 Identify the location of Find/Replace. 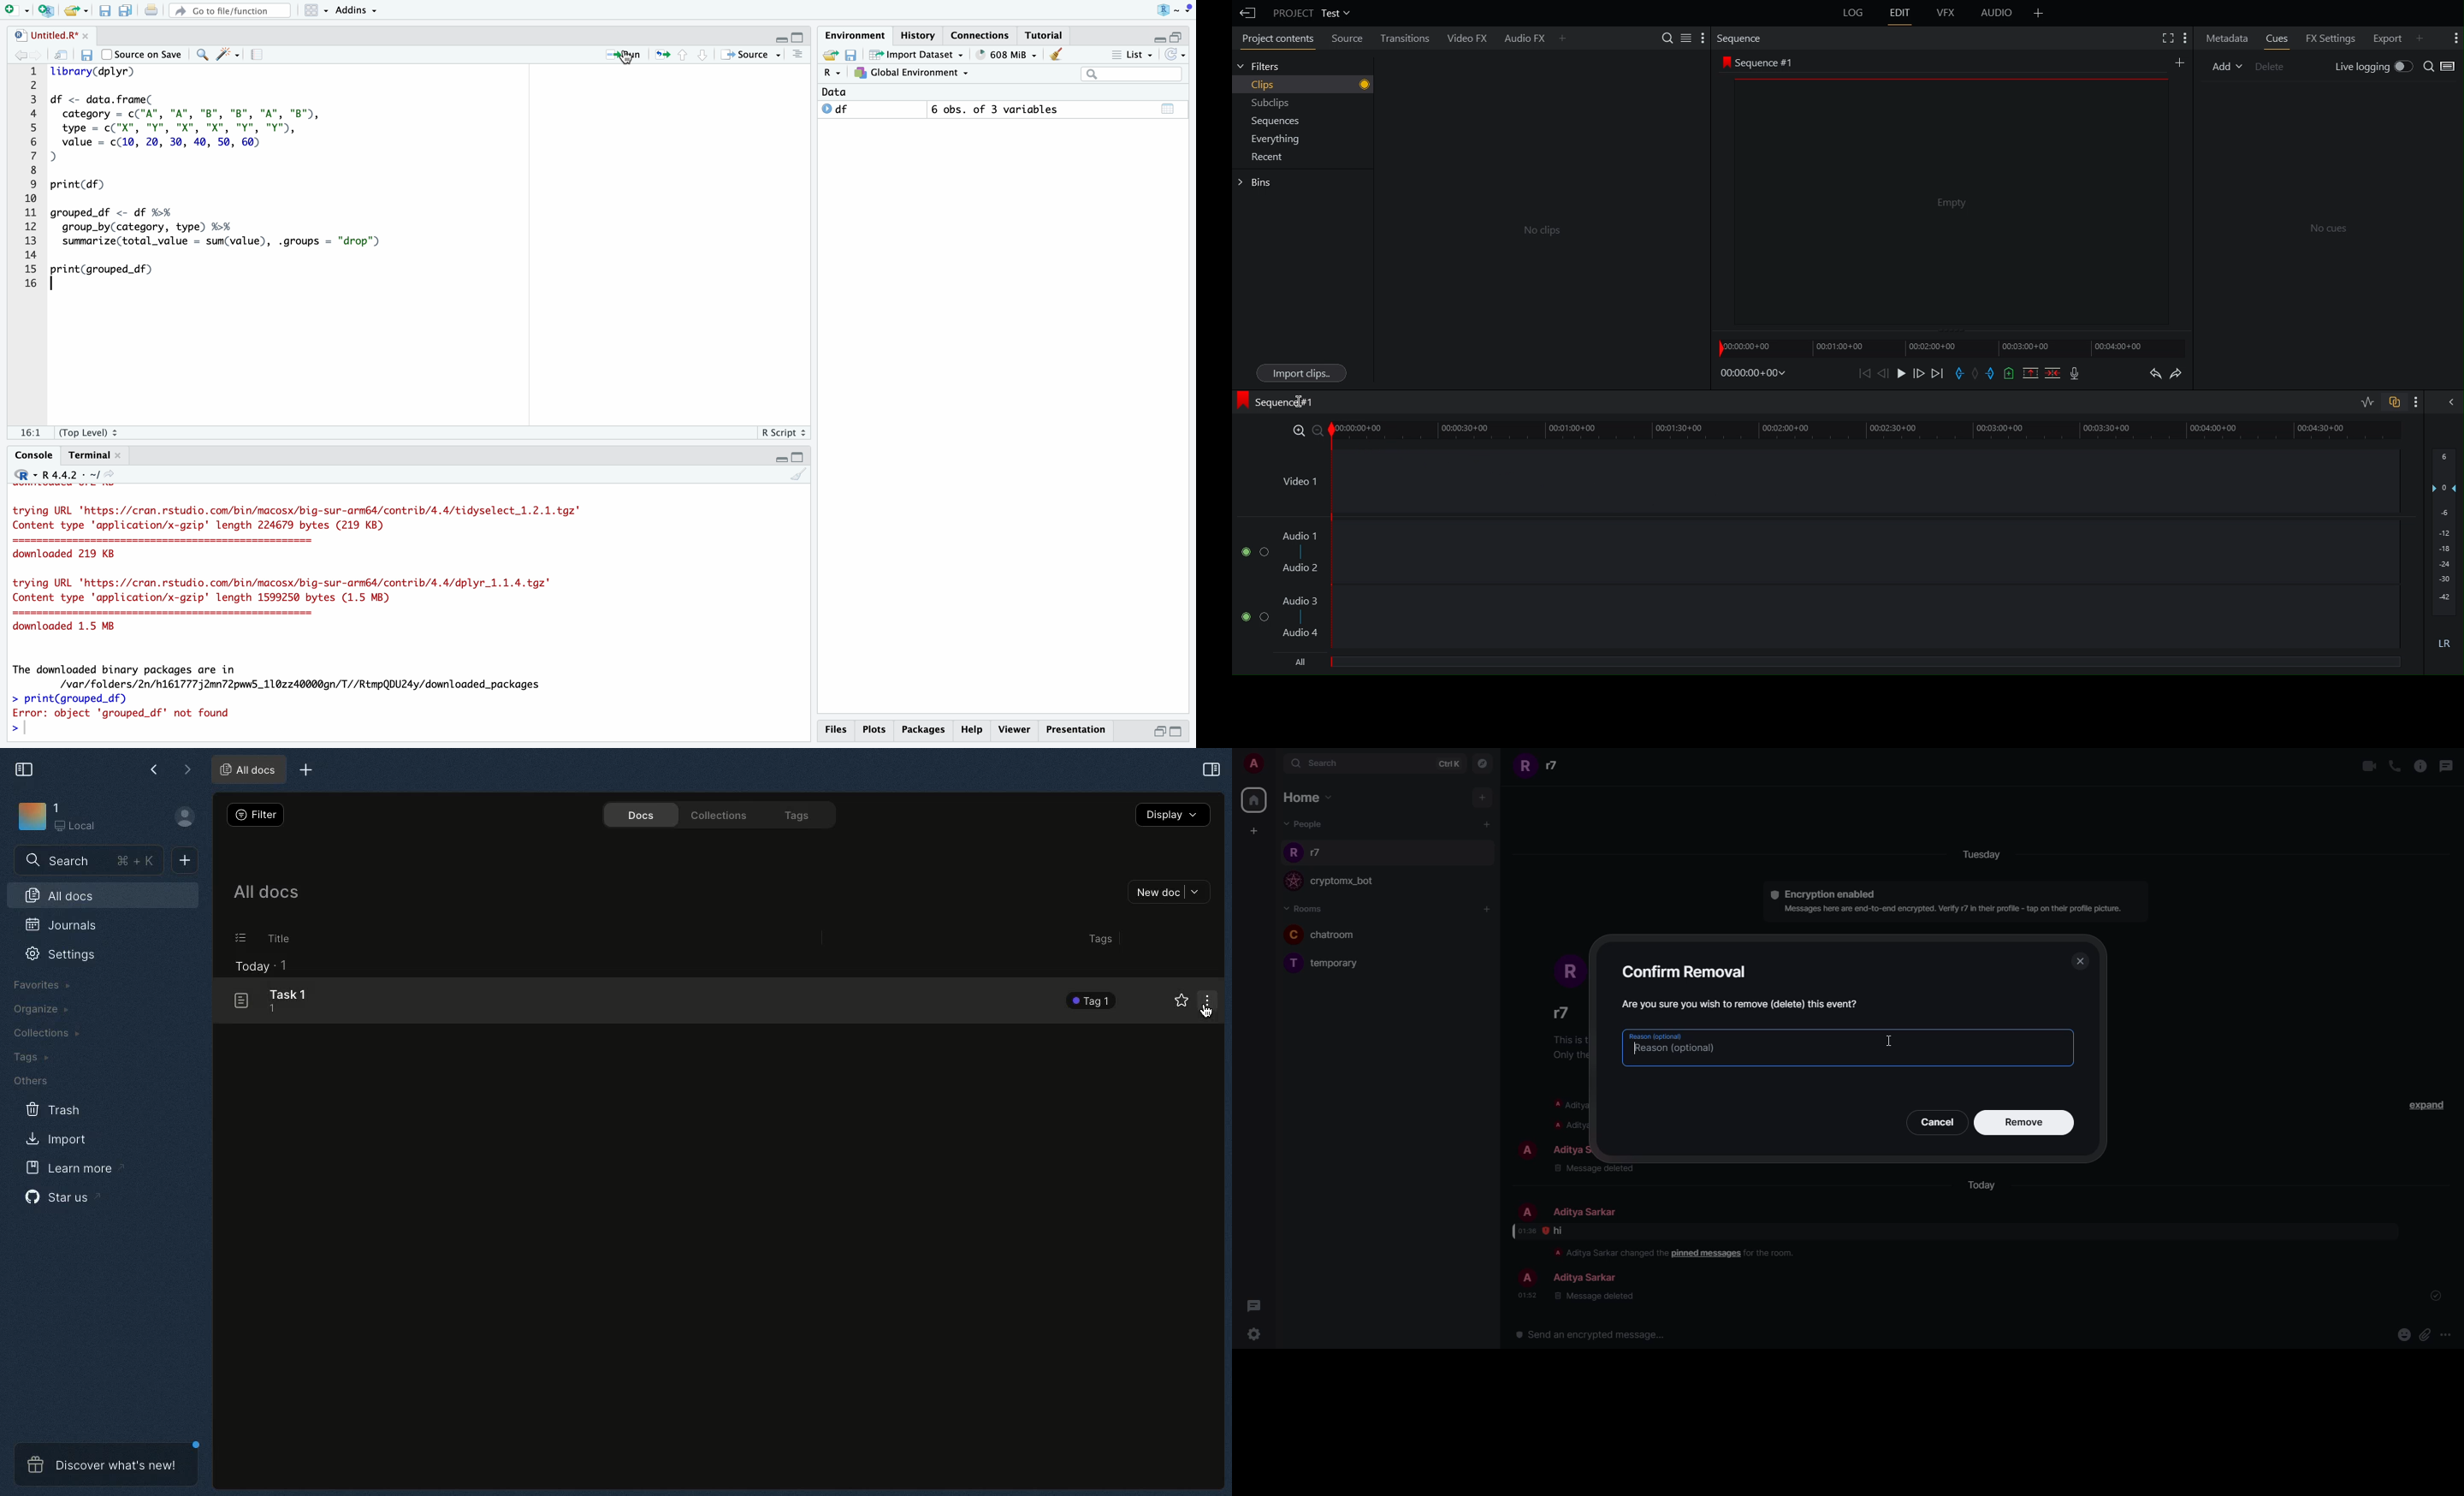
(202, 55).